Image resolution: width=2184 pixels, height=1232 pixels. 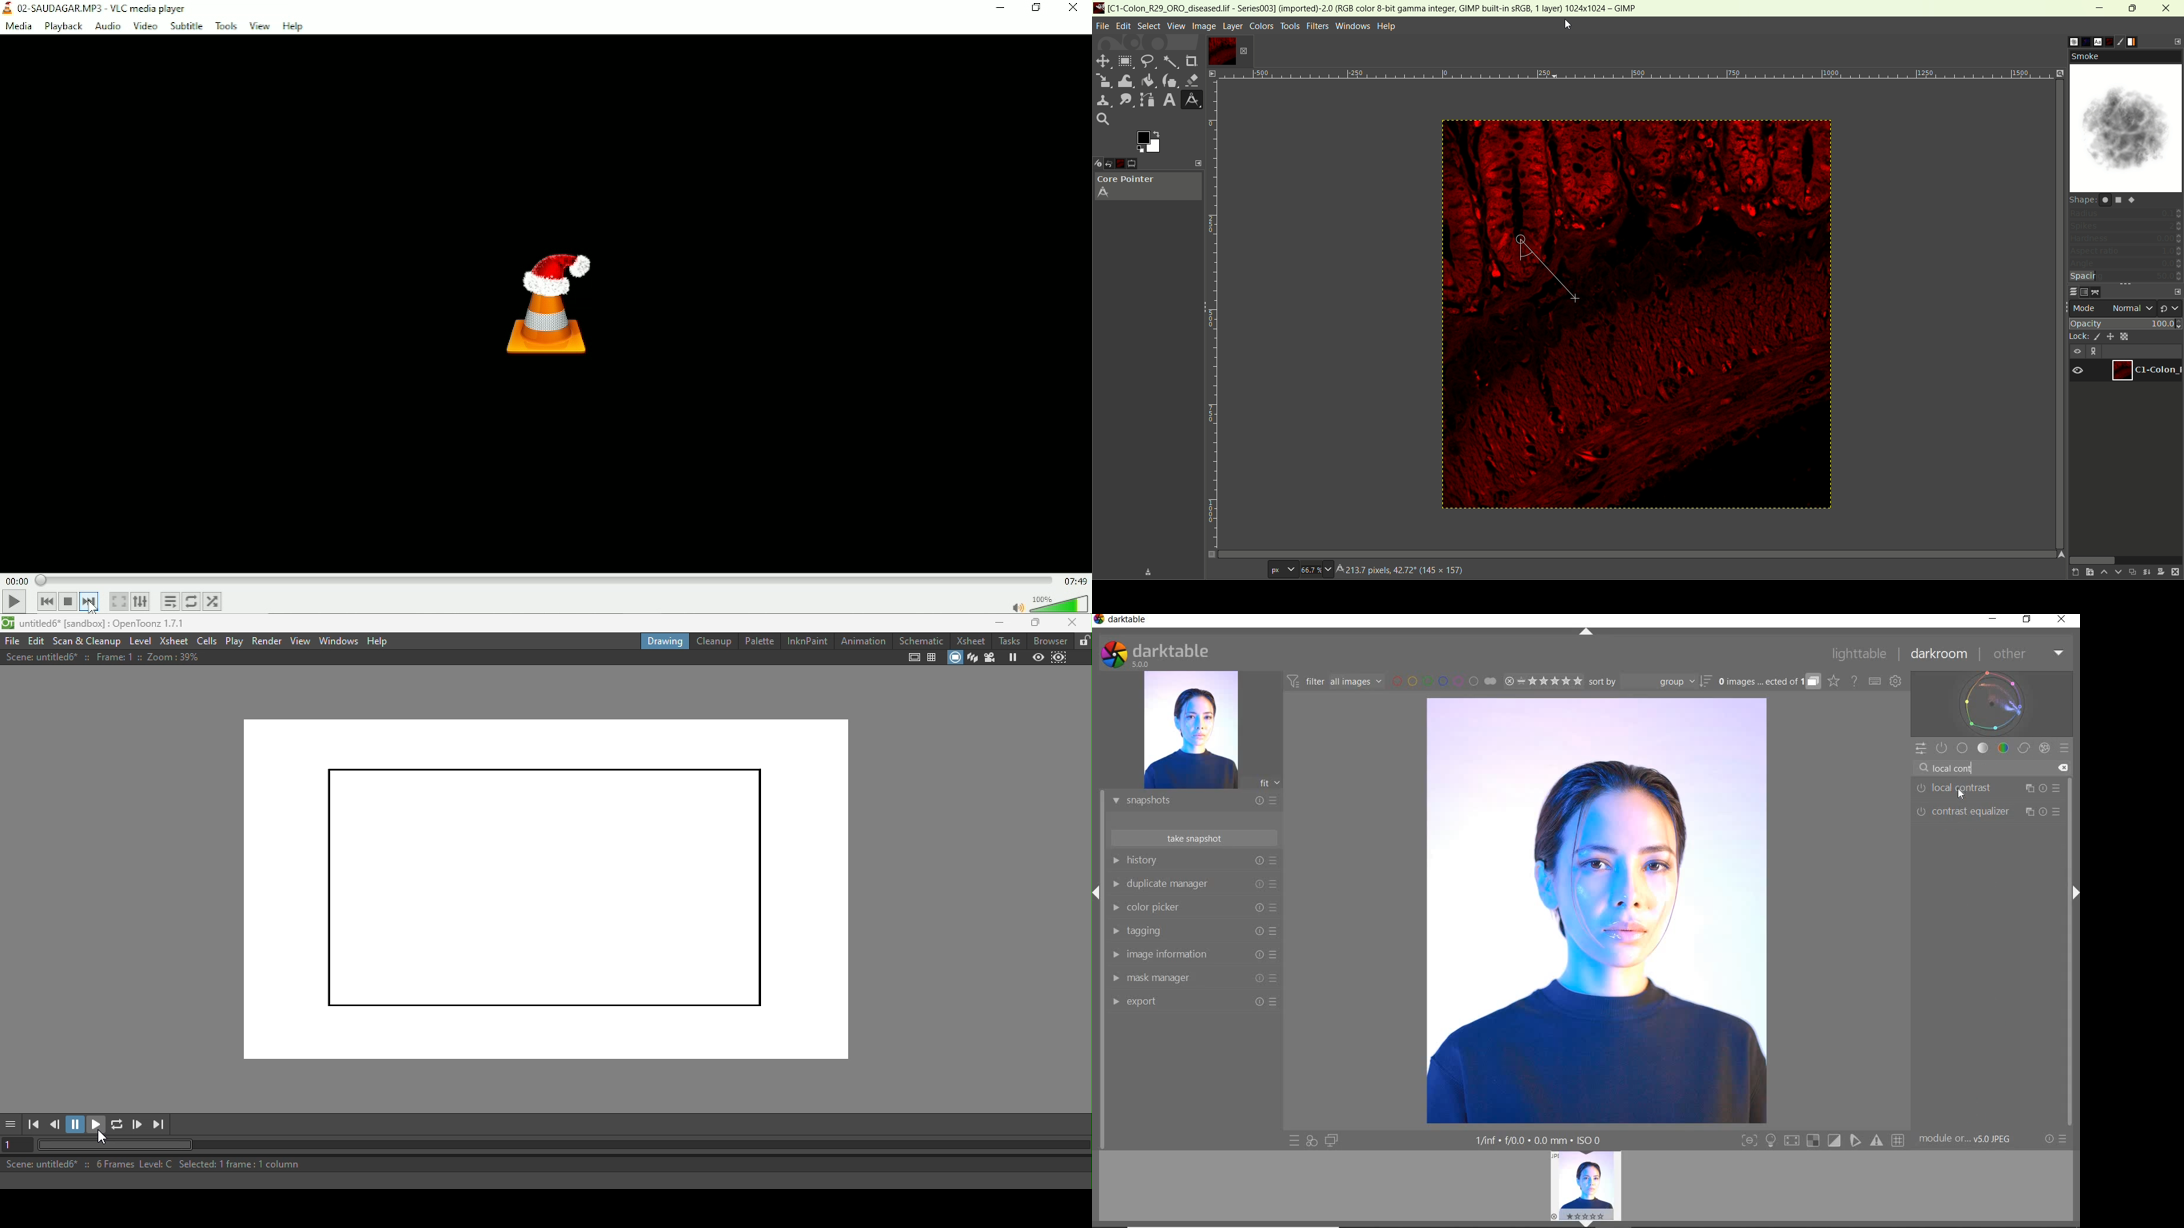 What do you see at coordinates (1875, 681) in the screenshot?
I see `SET KEYBOARD SHORTCUTS` at bounding box center [1875, 681].